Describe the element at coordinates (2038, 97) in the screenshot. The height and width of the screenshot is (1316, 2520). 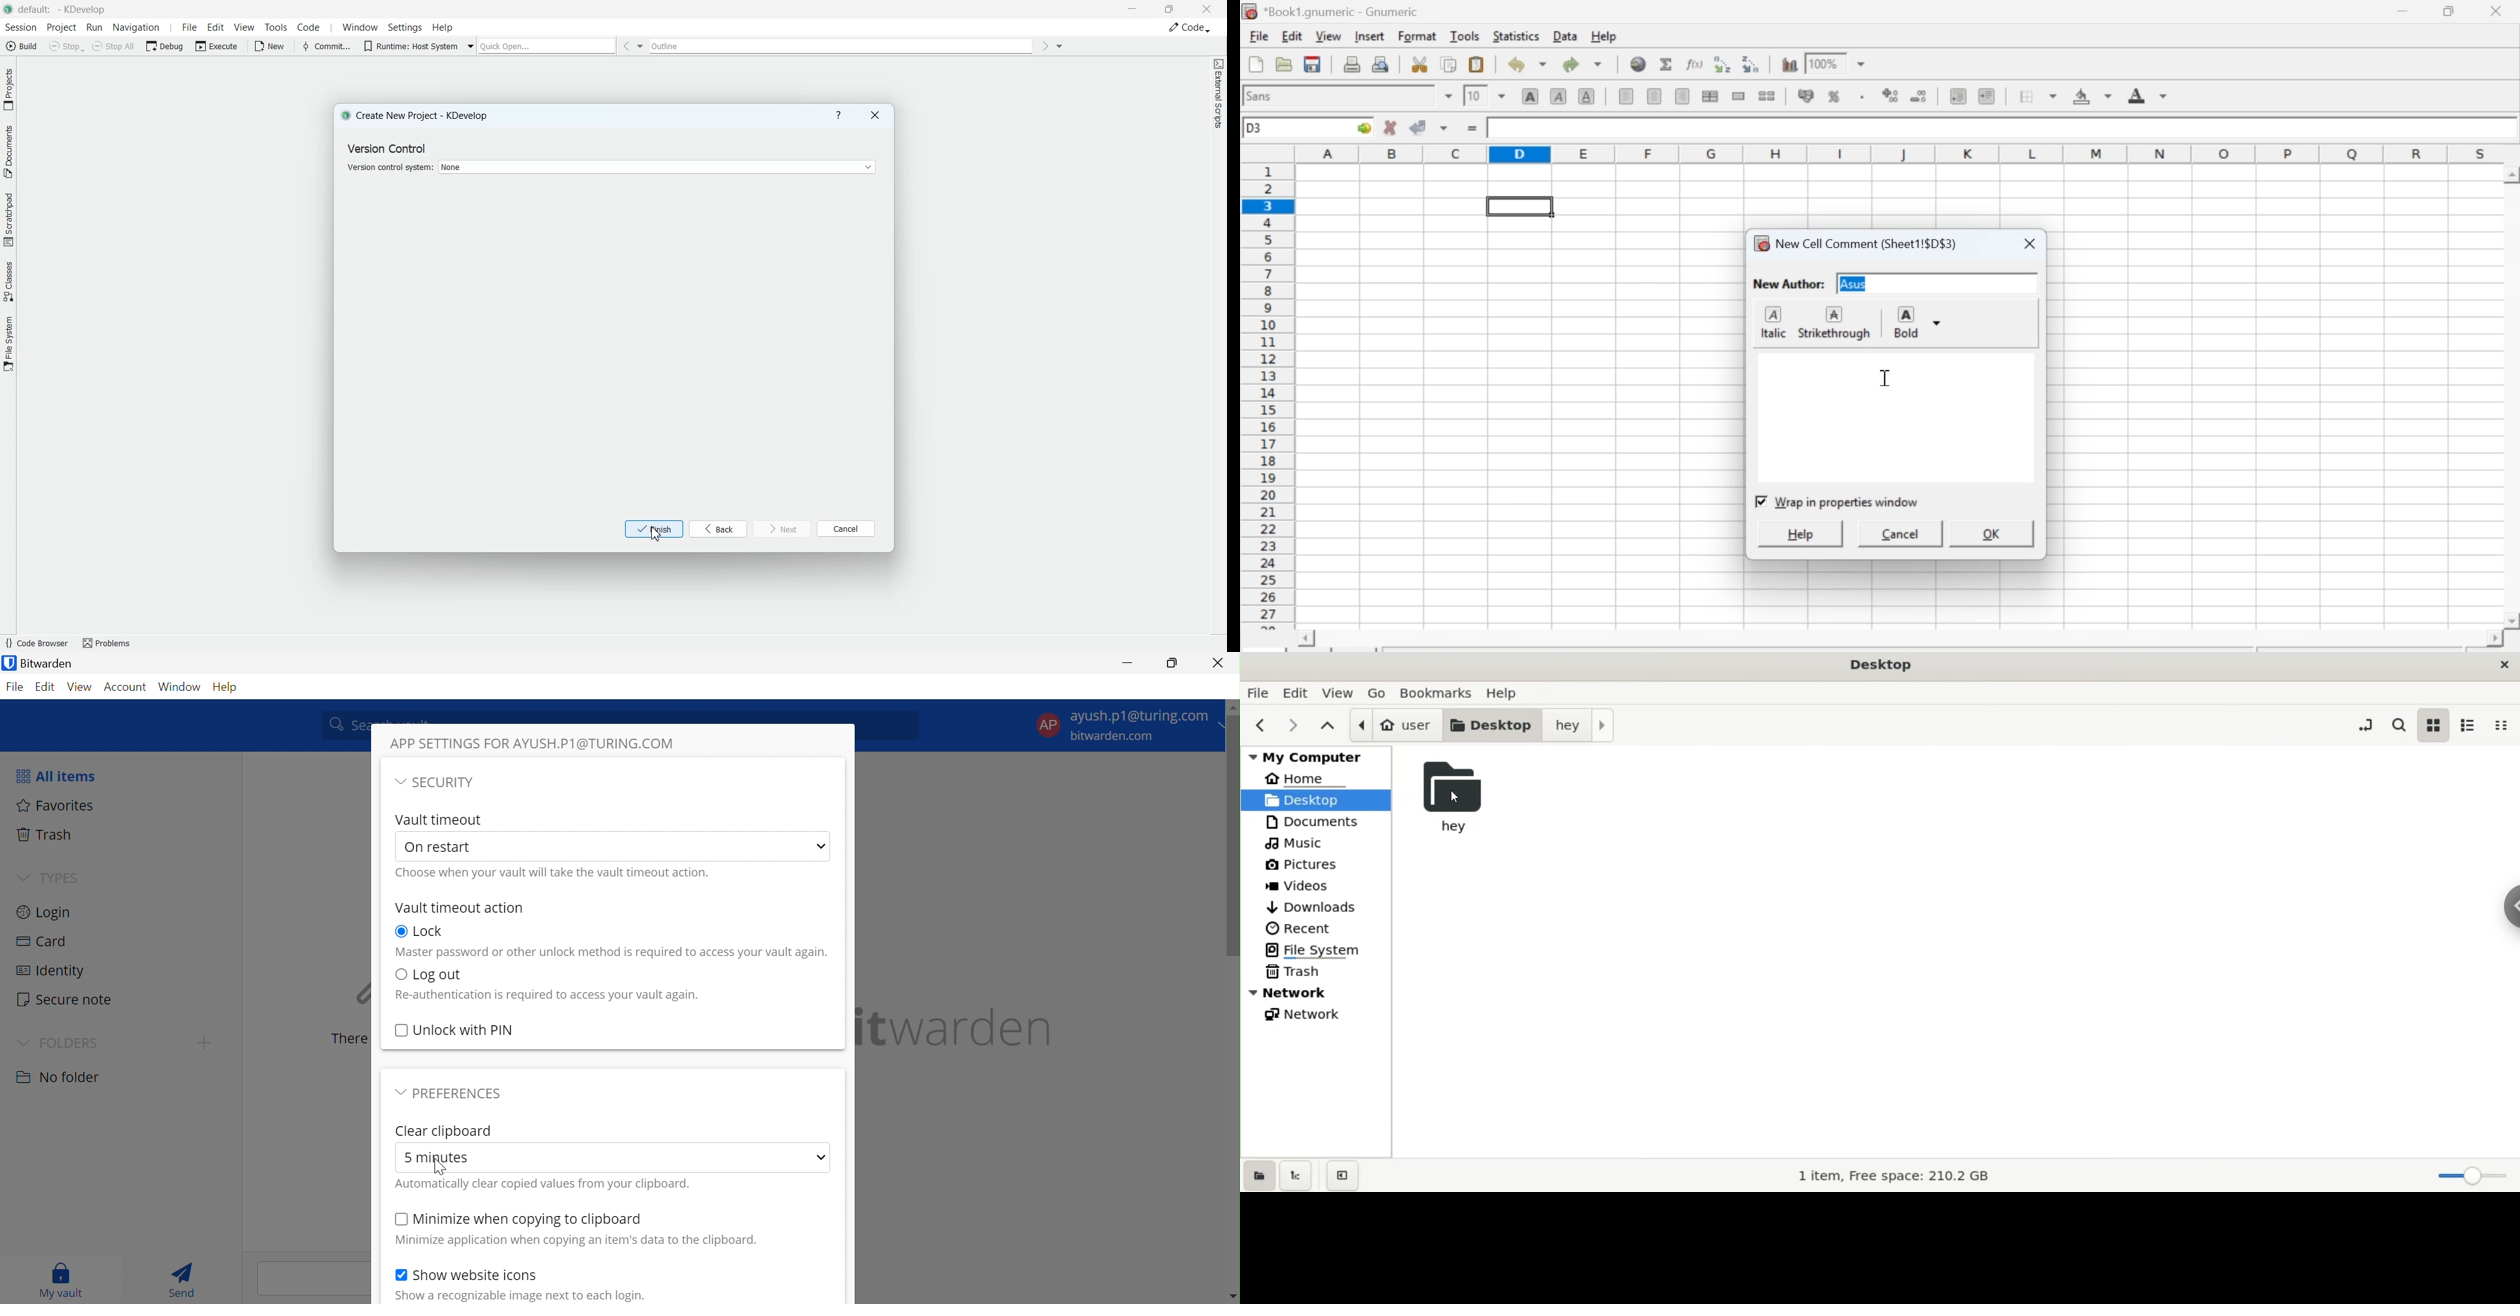
I see `Border` at that location.